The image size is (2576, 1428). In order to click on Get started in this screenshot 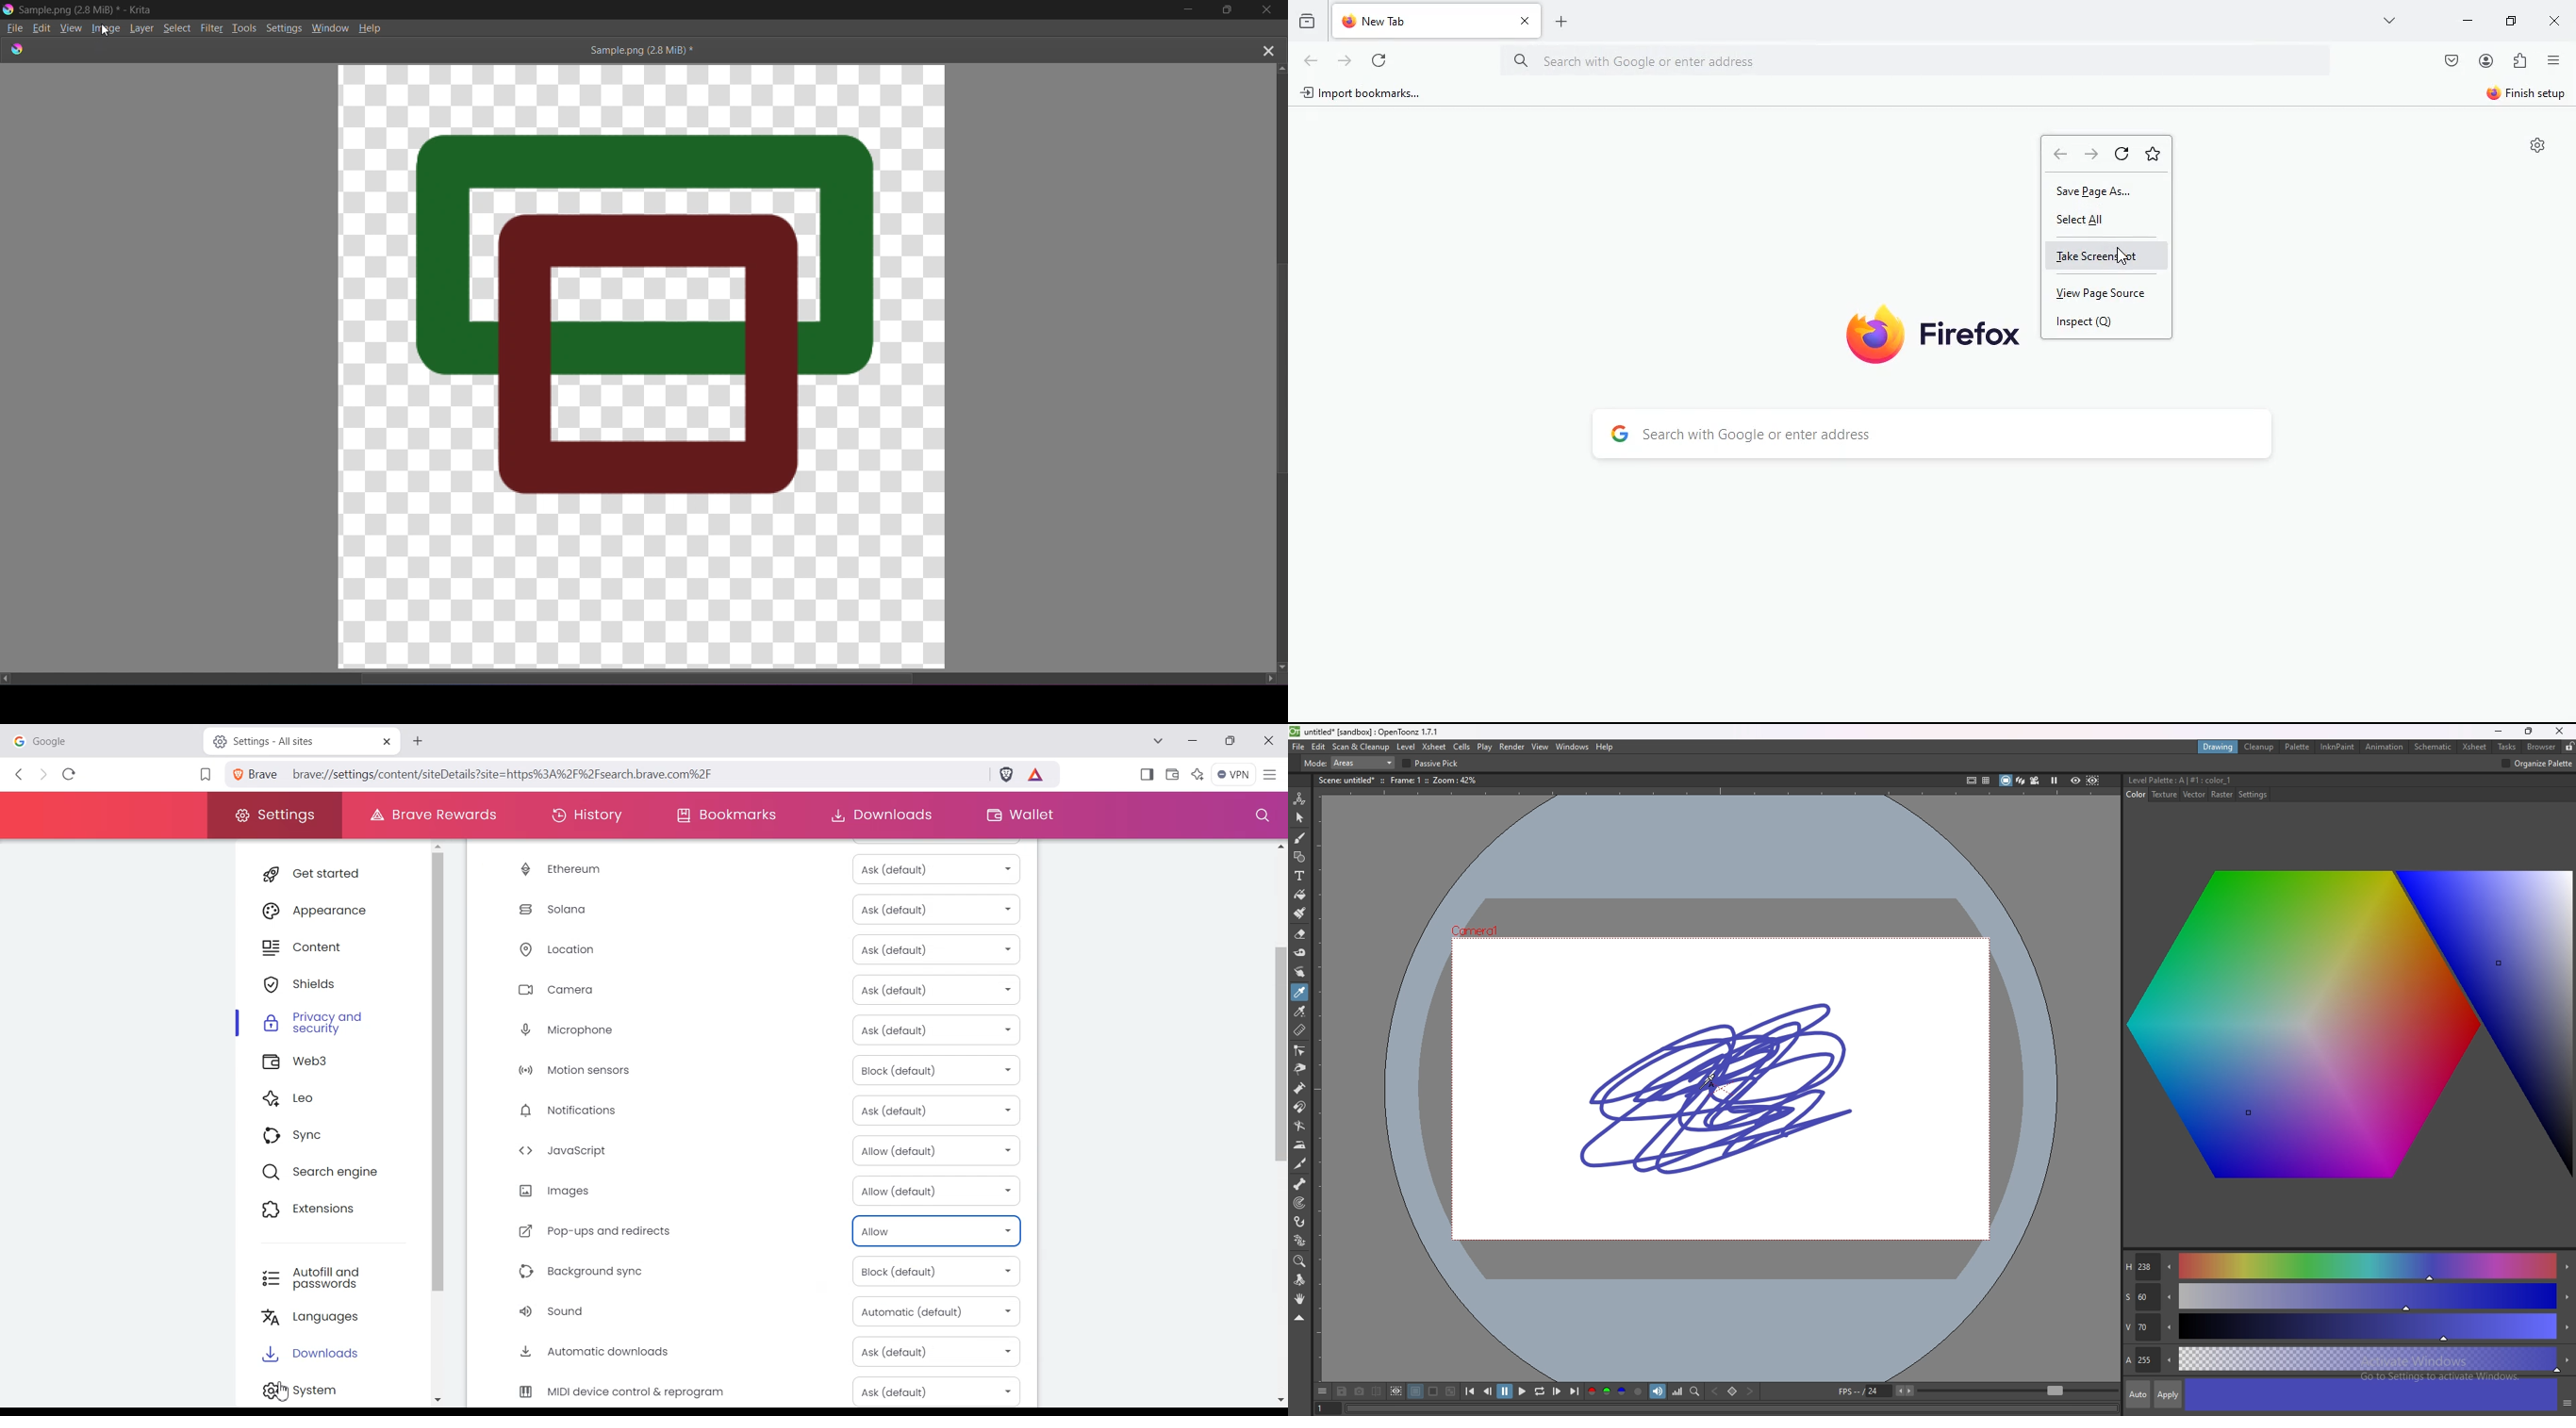, I will do `click(329, 874)`.